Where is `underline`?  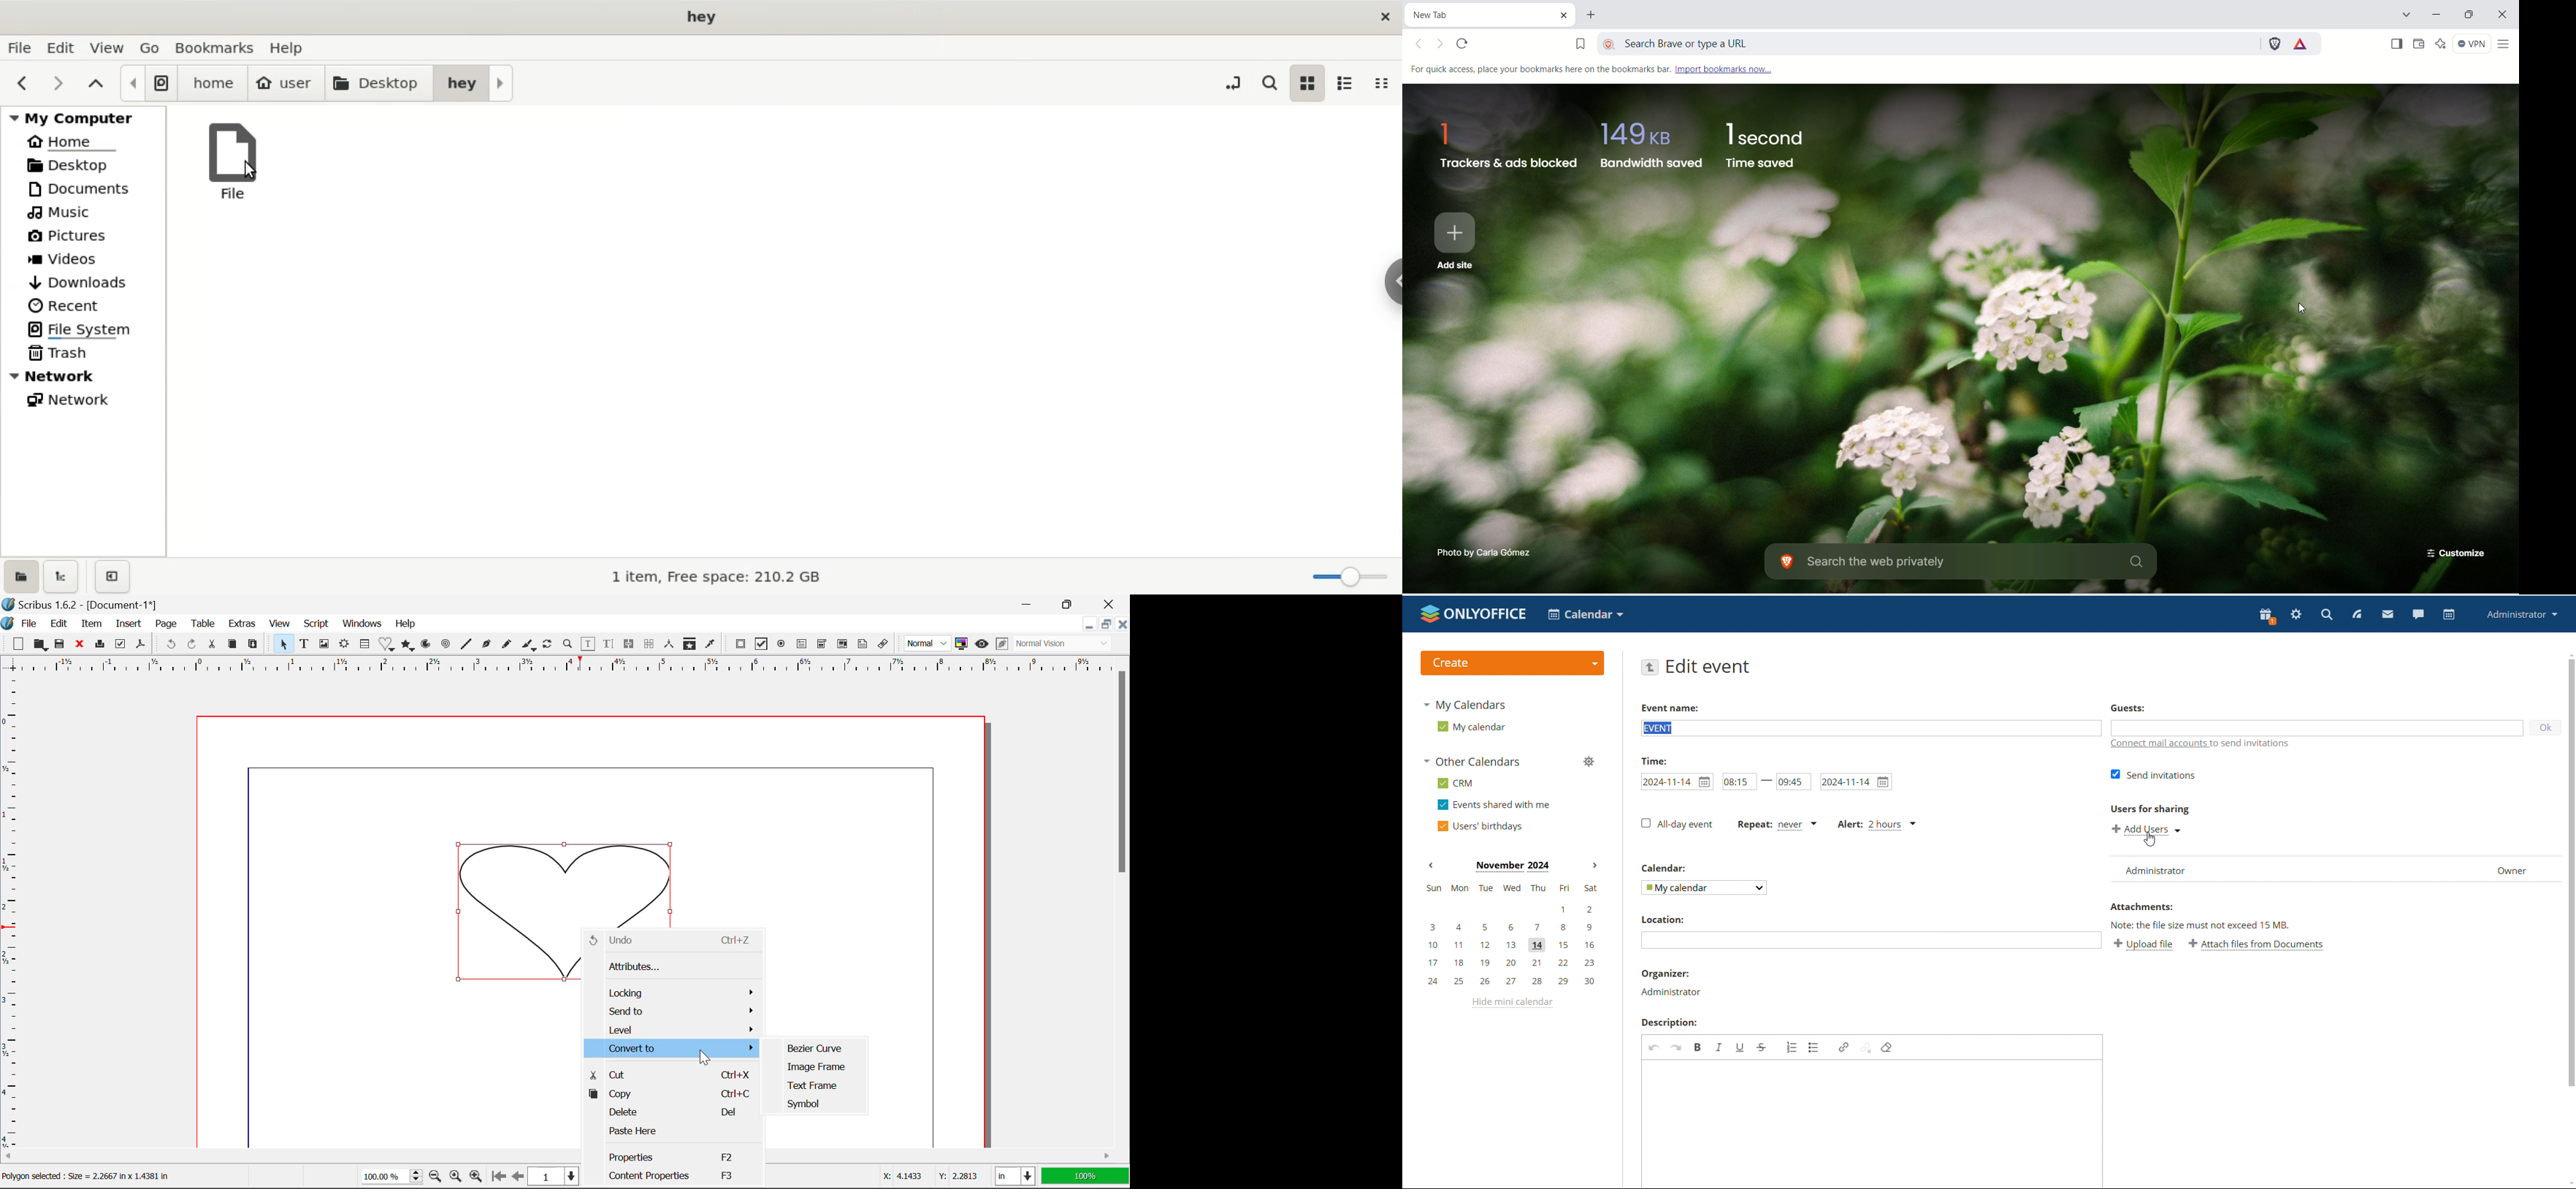 underline is located at coordinates (1742, 1047).